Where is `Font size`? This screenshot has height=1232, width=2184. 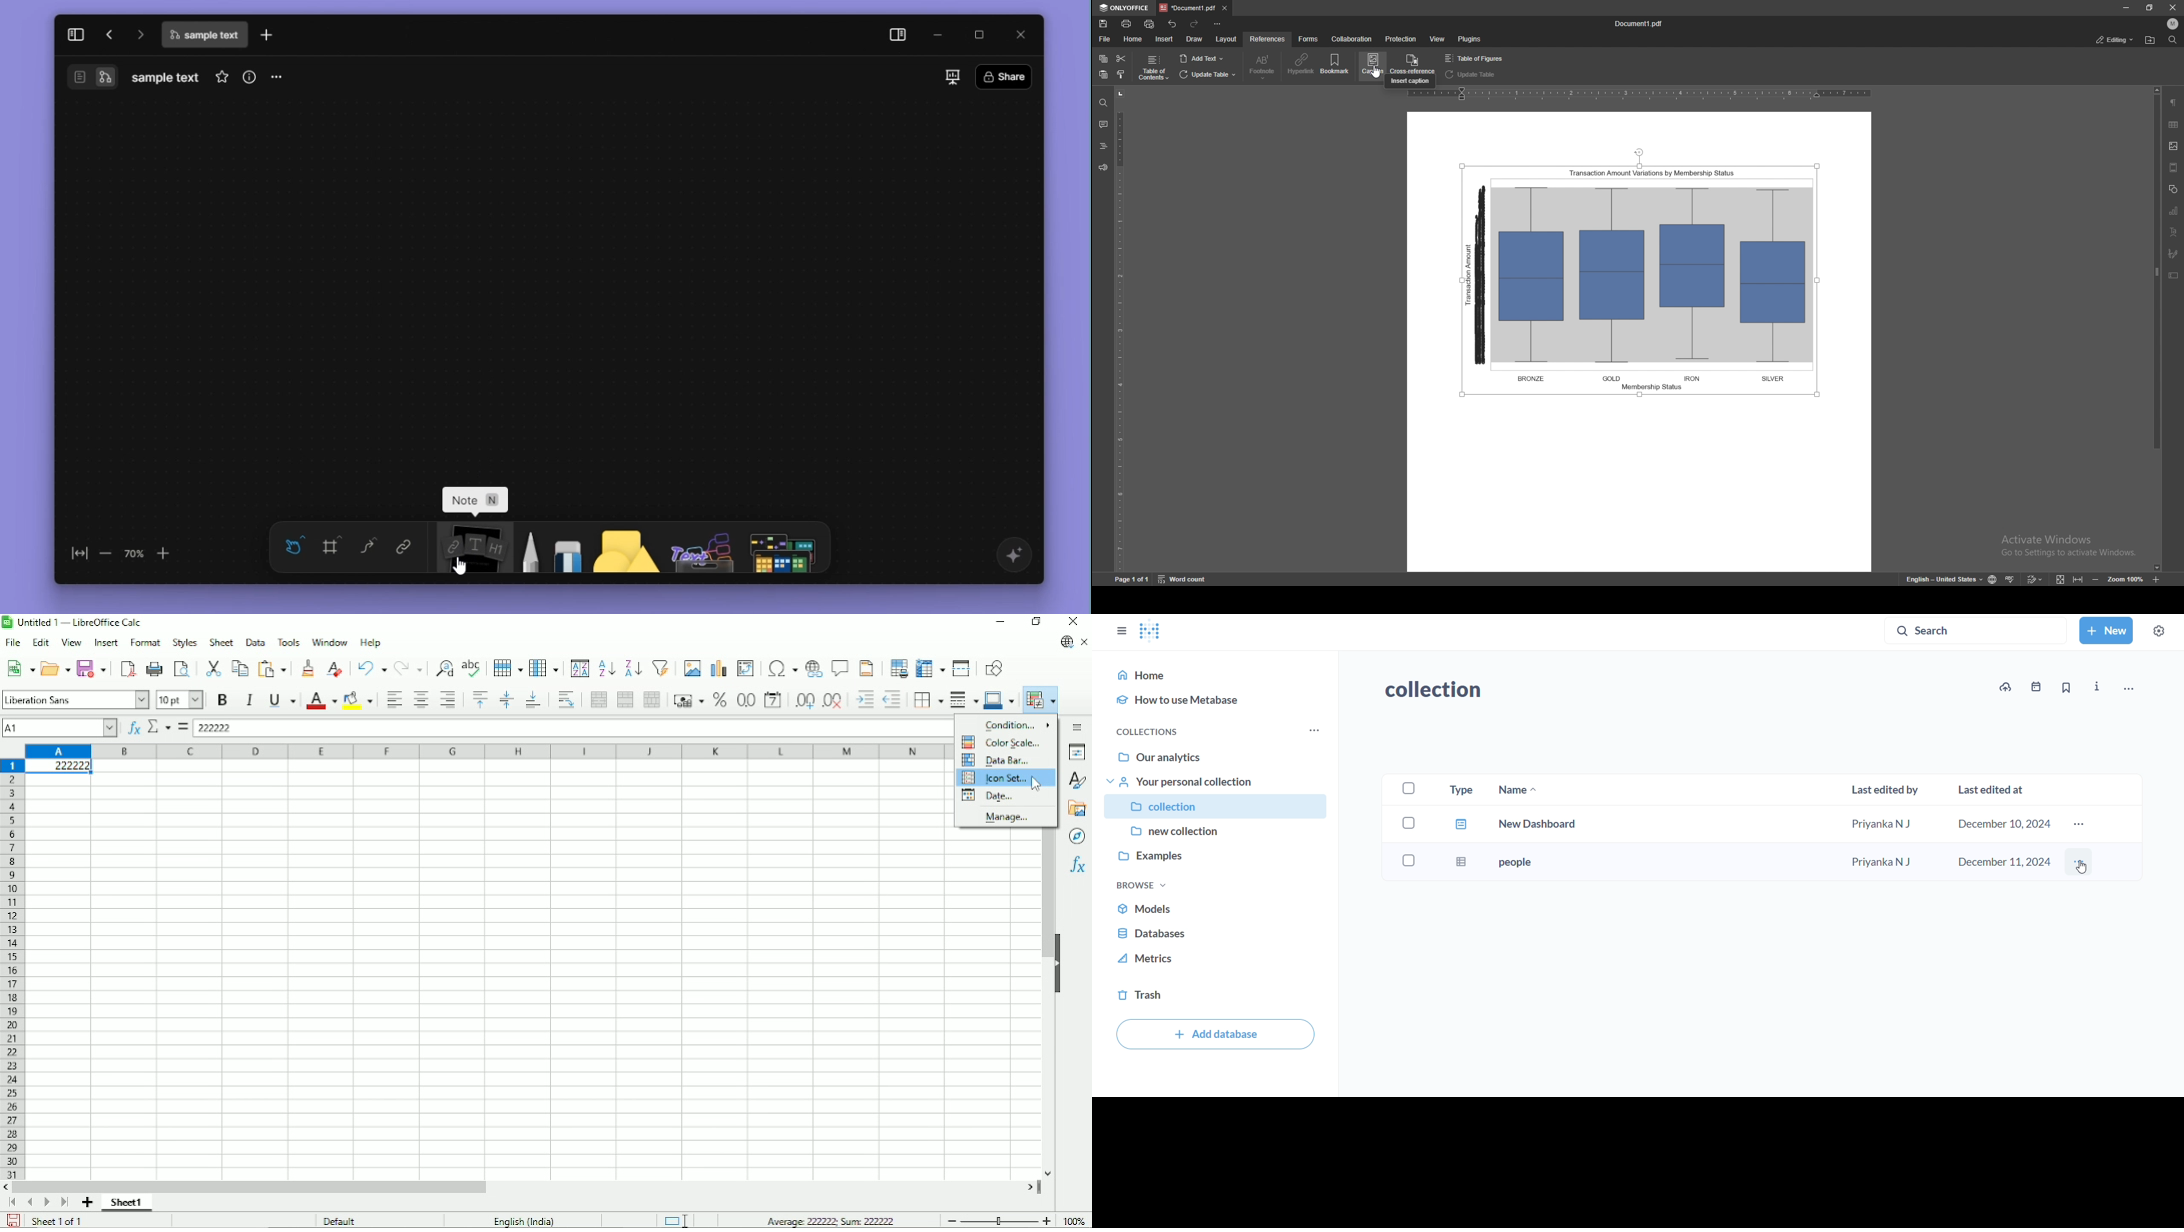
Font size is located at coordinates (178, 700).